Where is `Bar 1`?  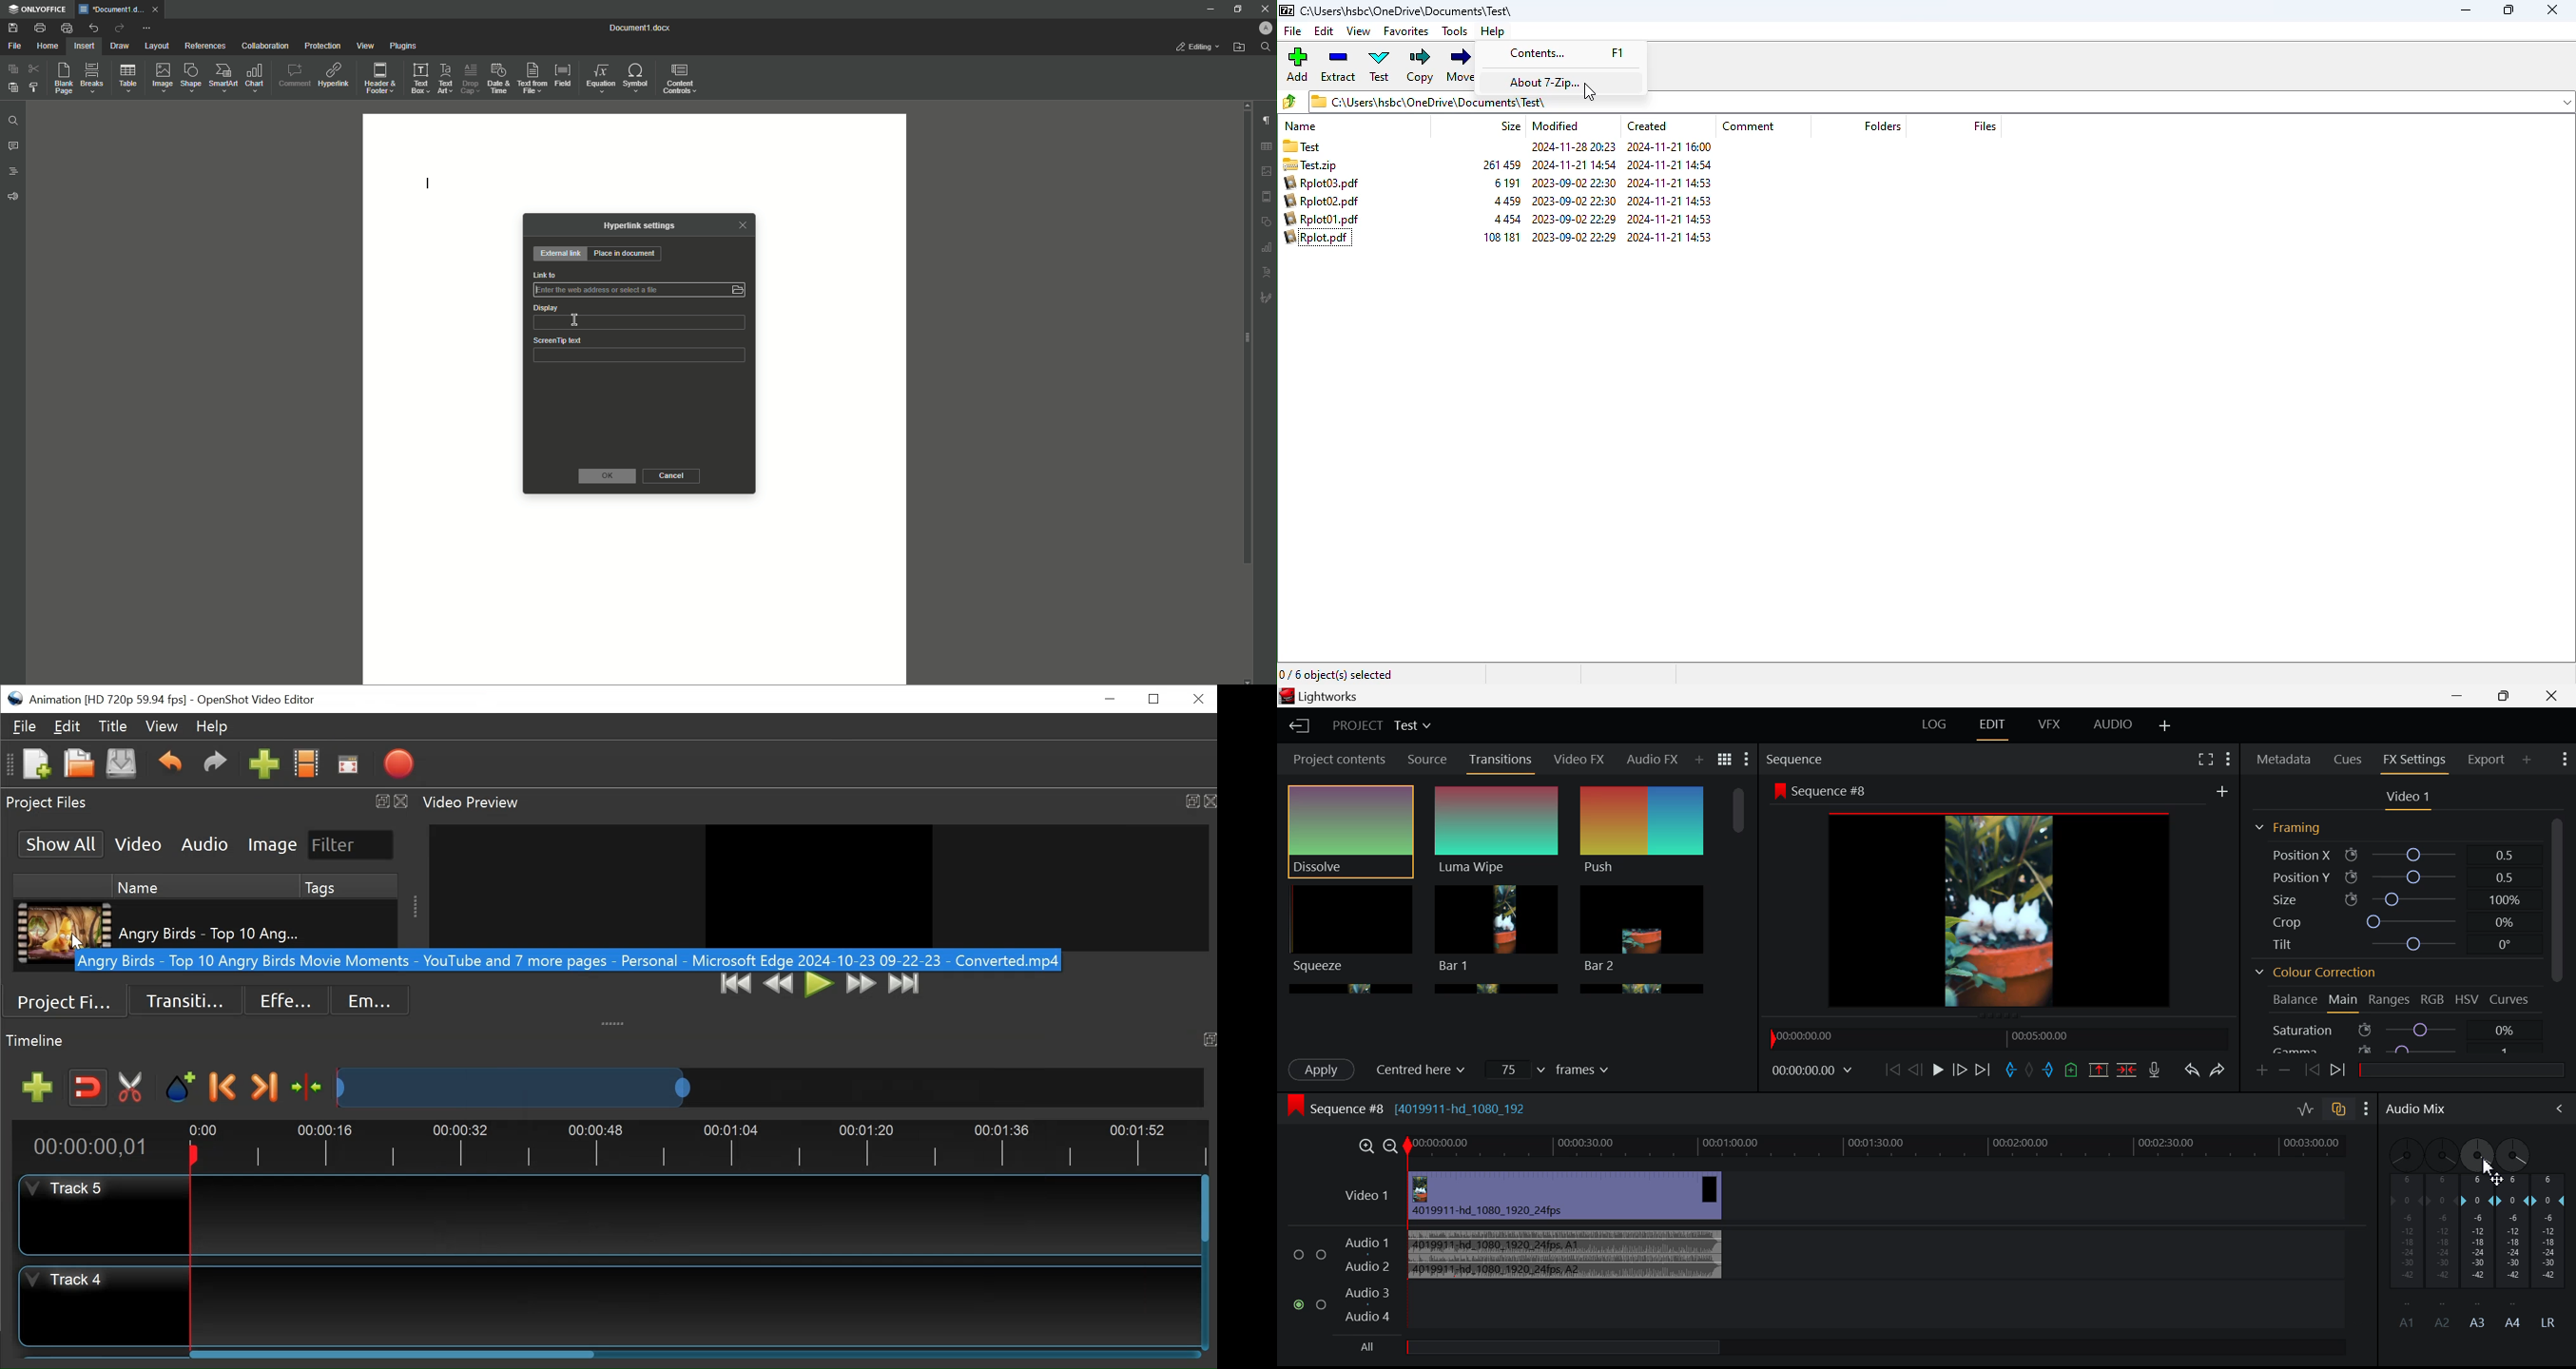
Bar 1 is located at coordinates (1642, 929).